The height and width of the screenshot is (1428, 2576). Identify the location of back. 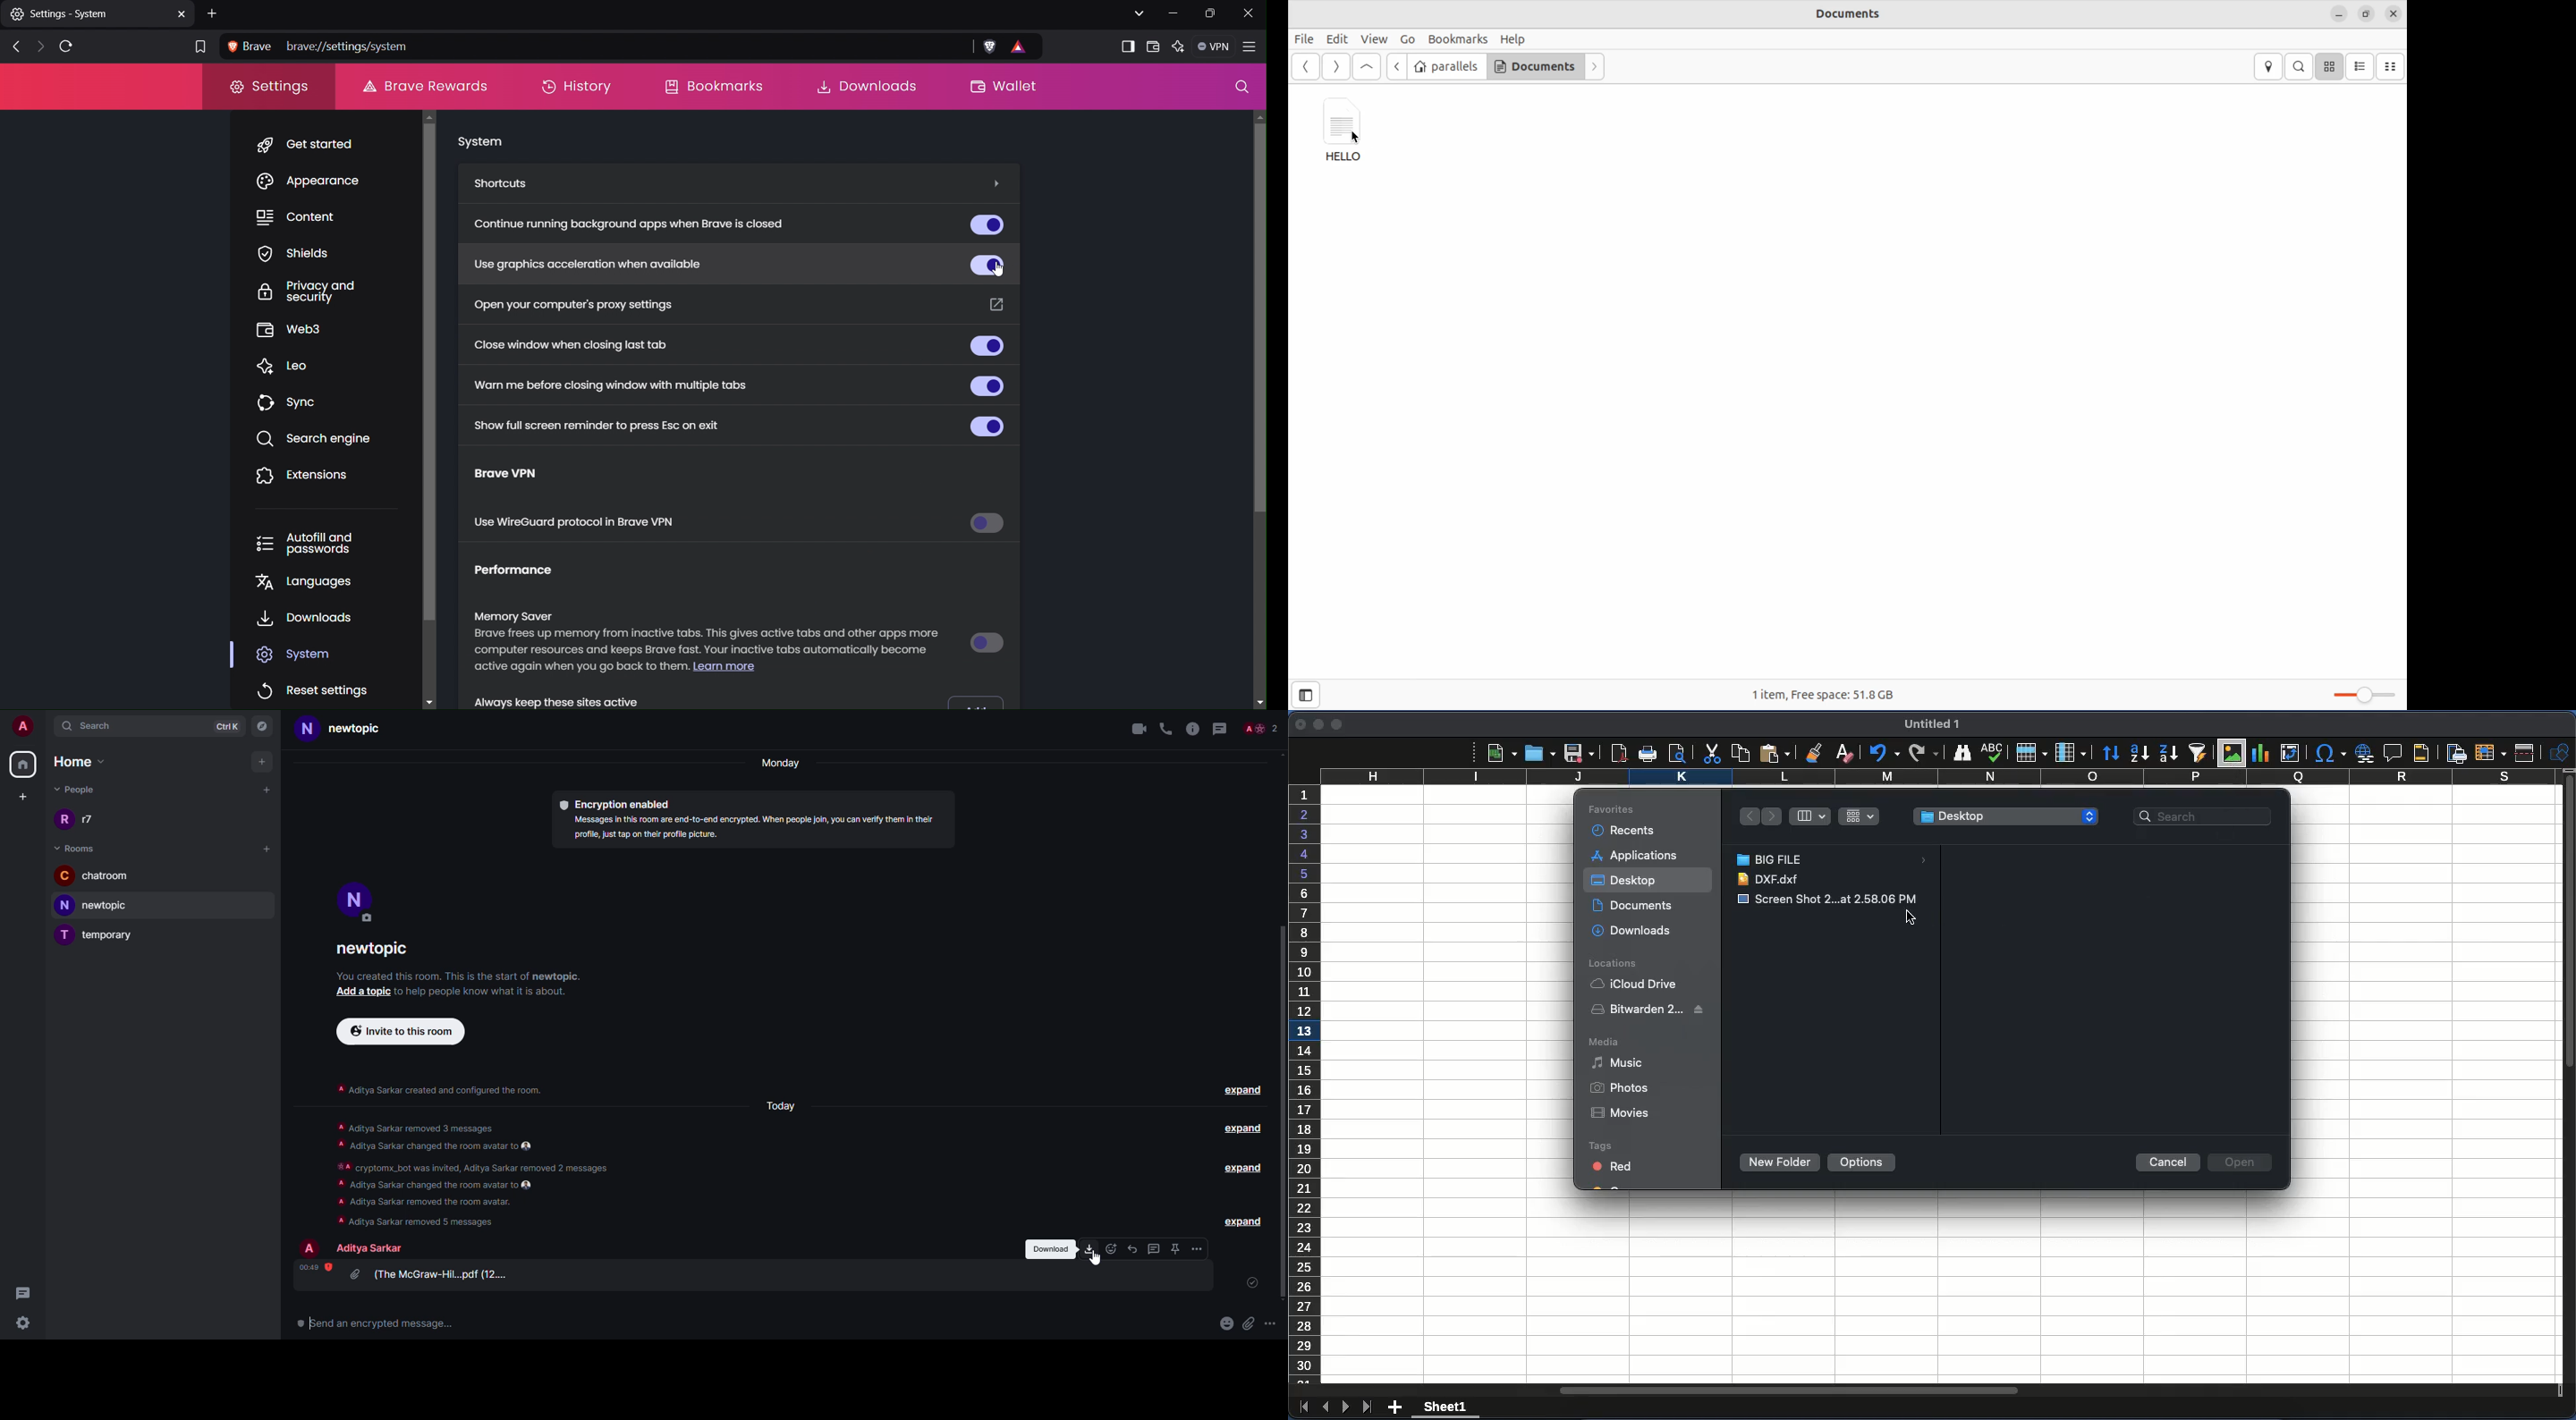
(1748, 816).